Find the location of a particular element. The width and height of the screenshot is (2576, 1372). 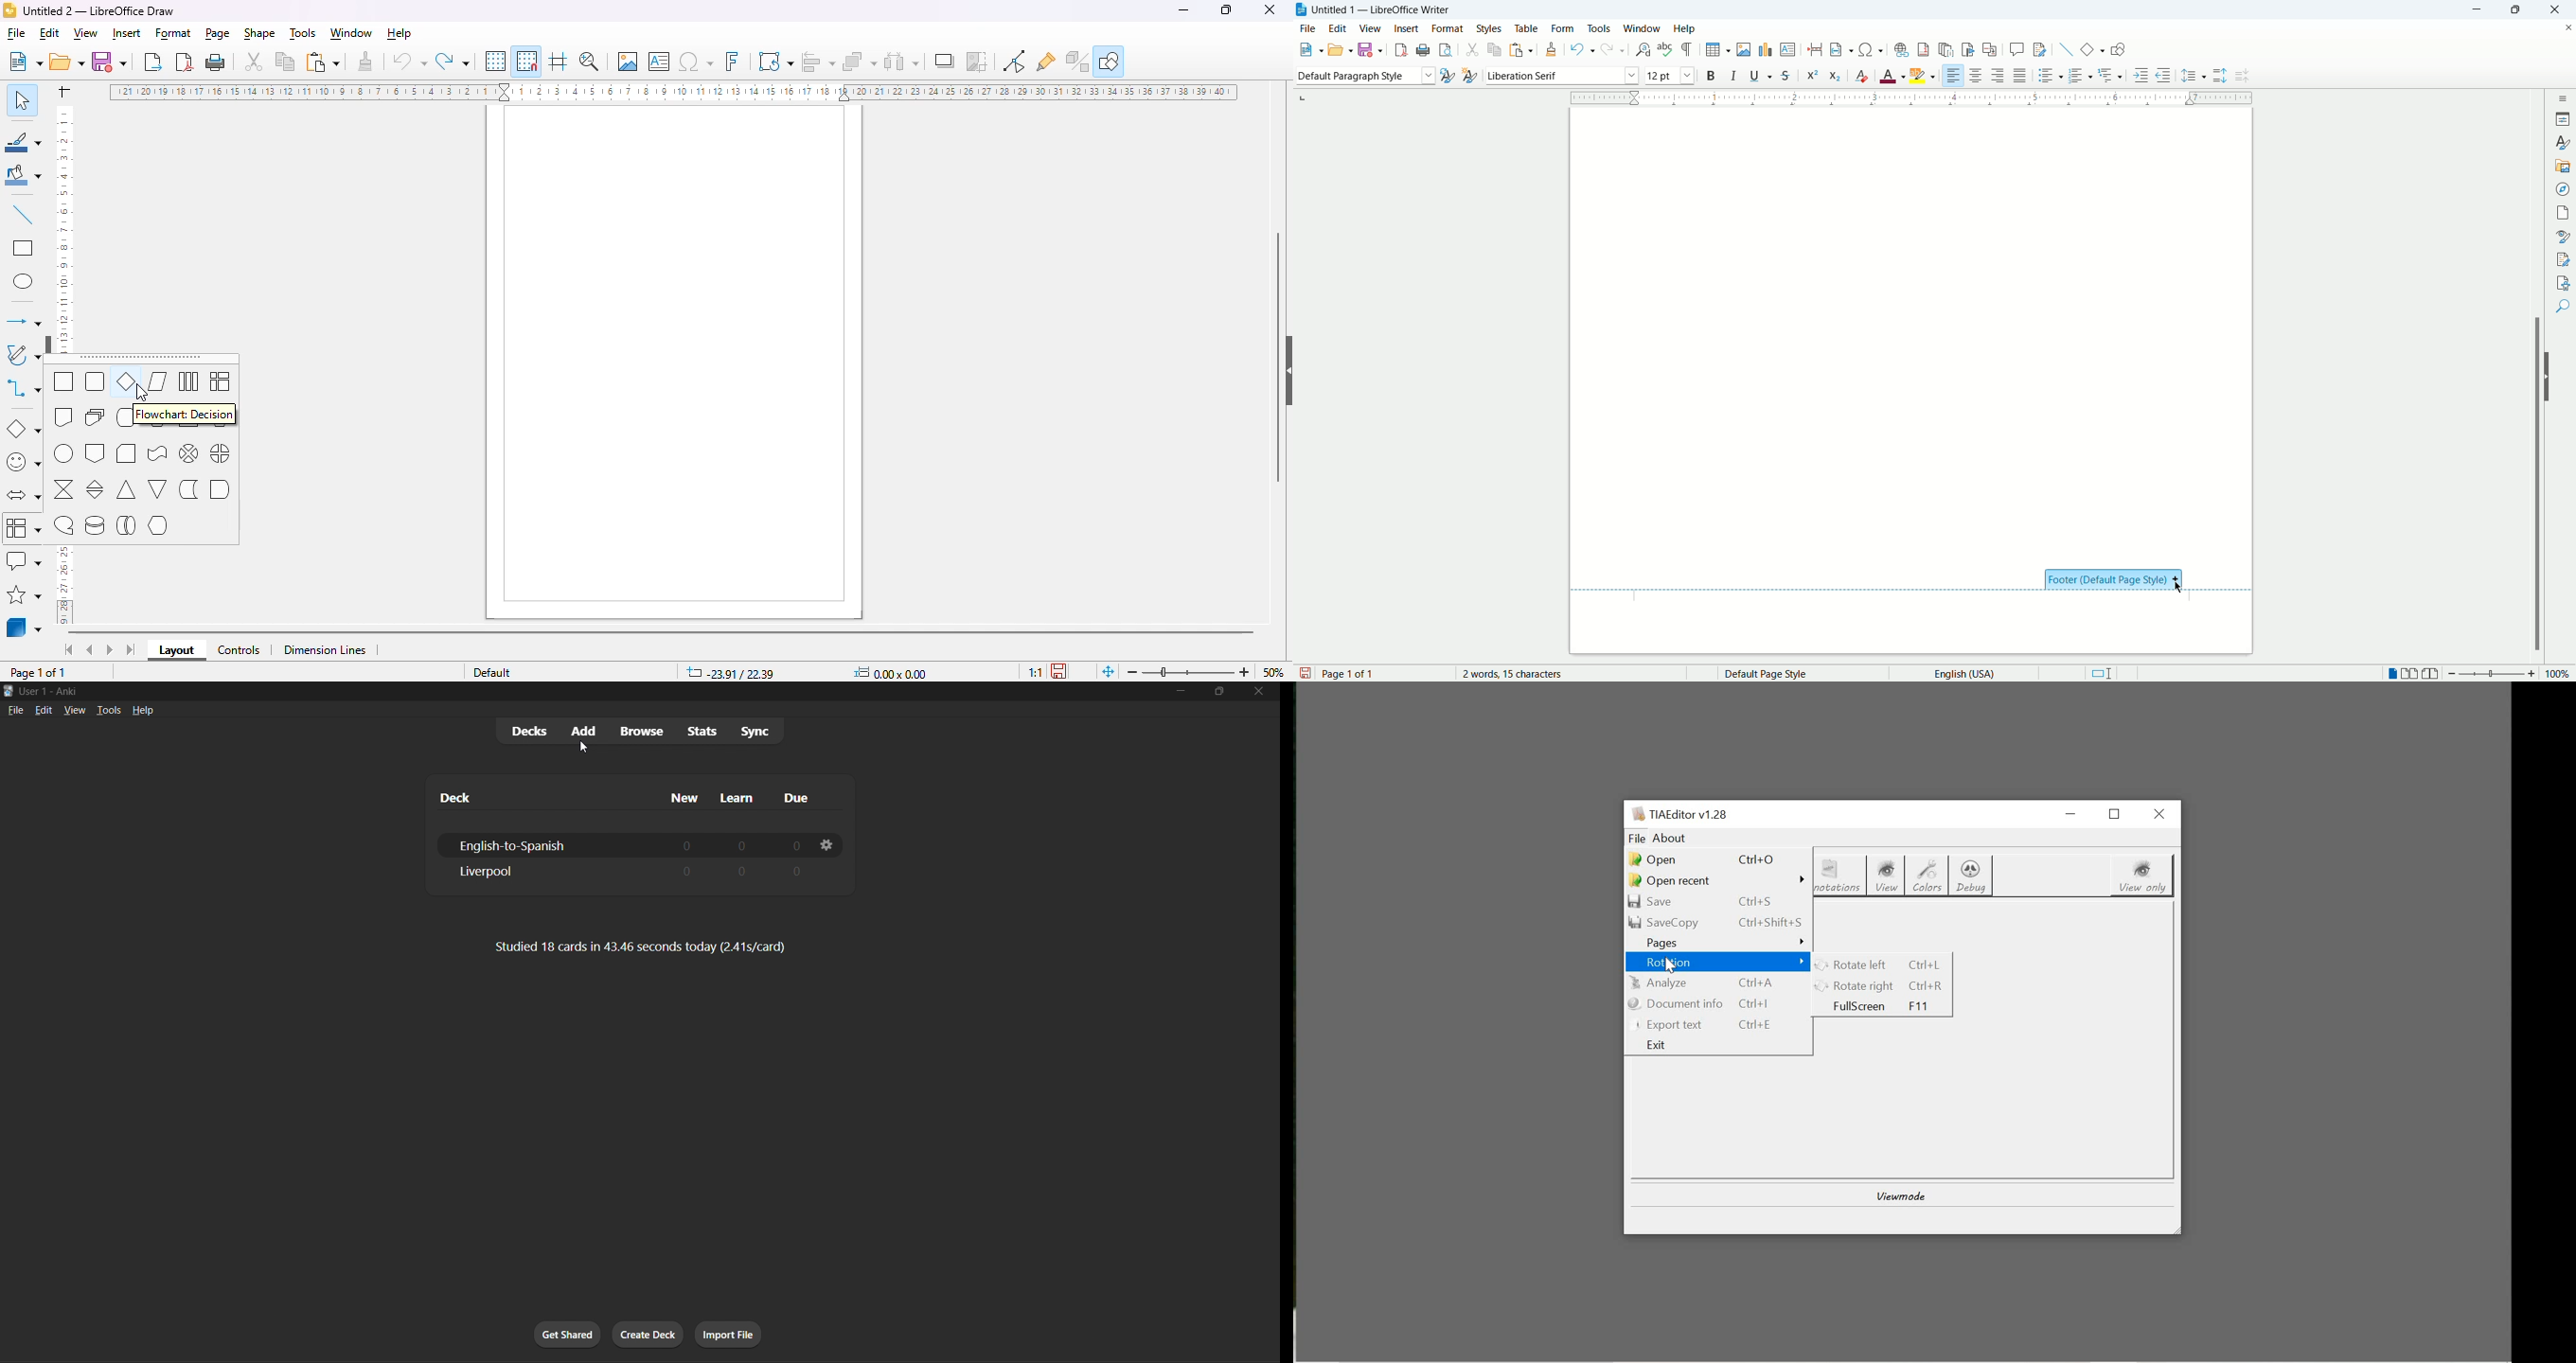

save is located at coordinates (112, 62).